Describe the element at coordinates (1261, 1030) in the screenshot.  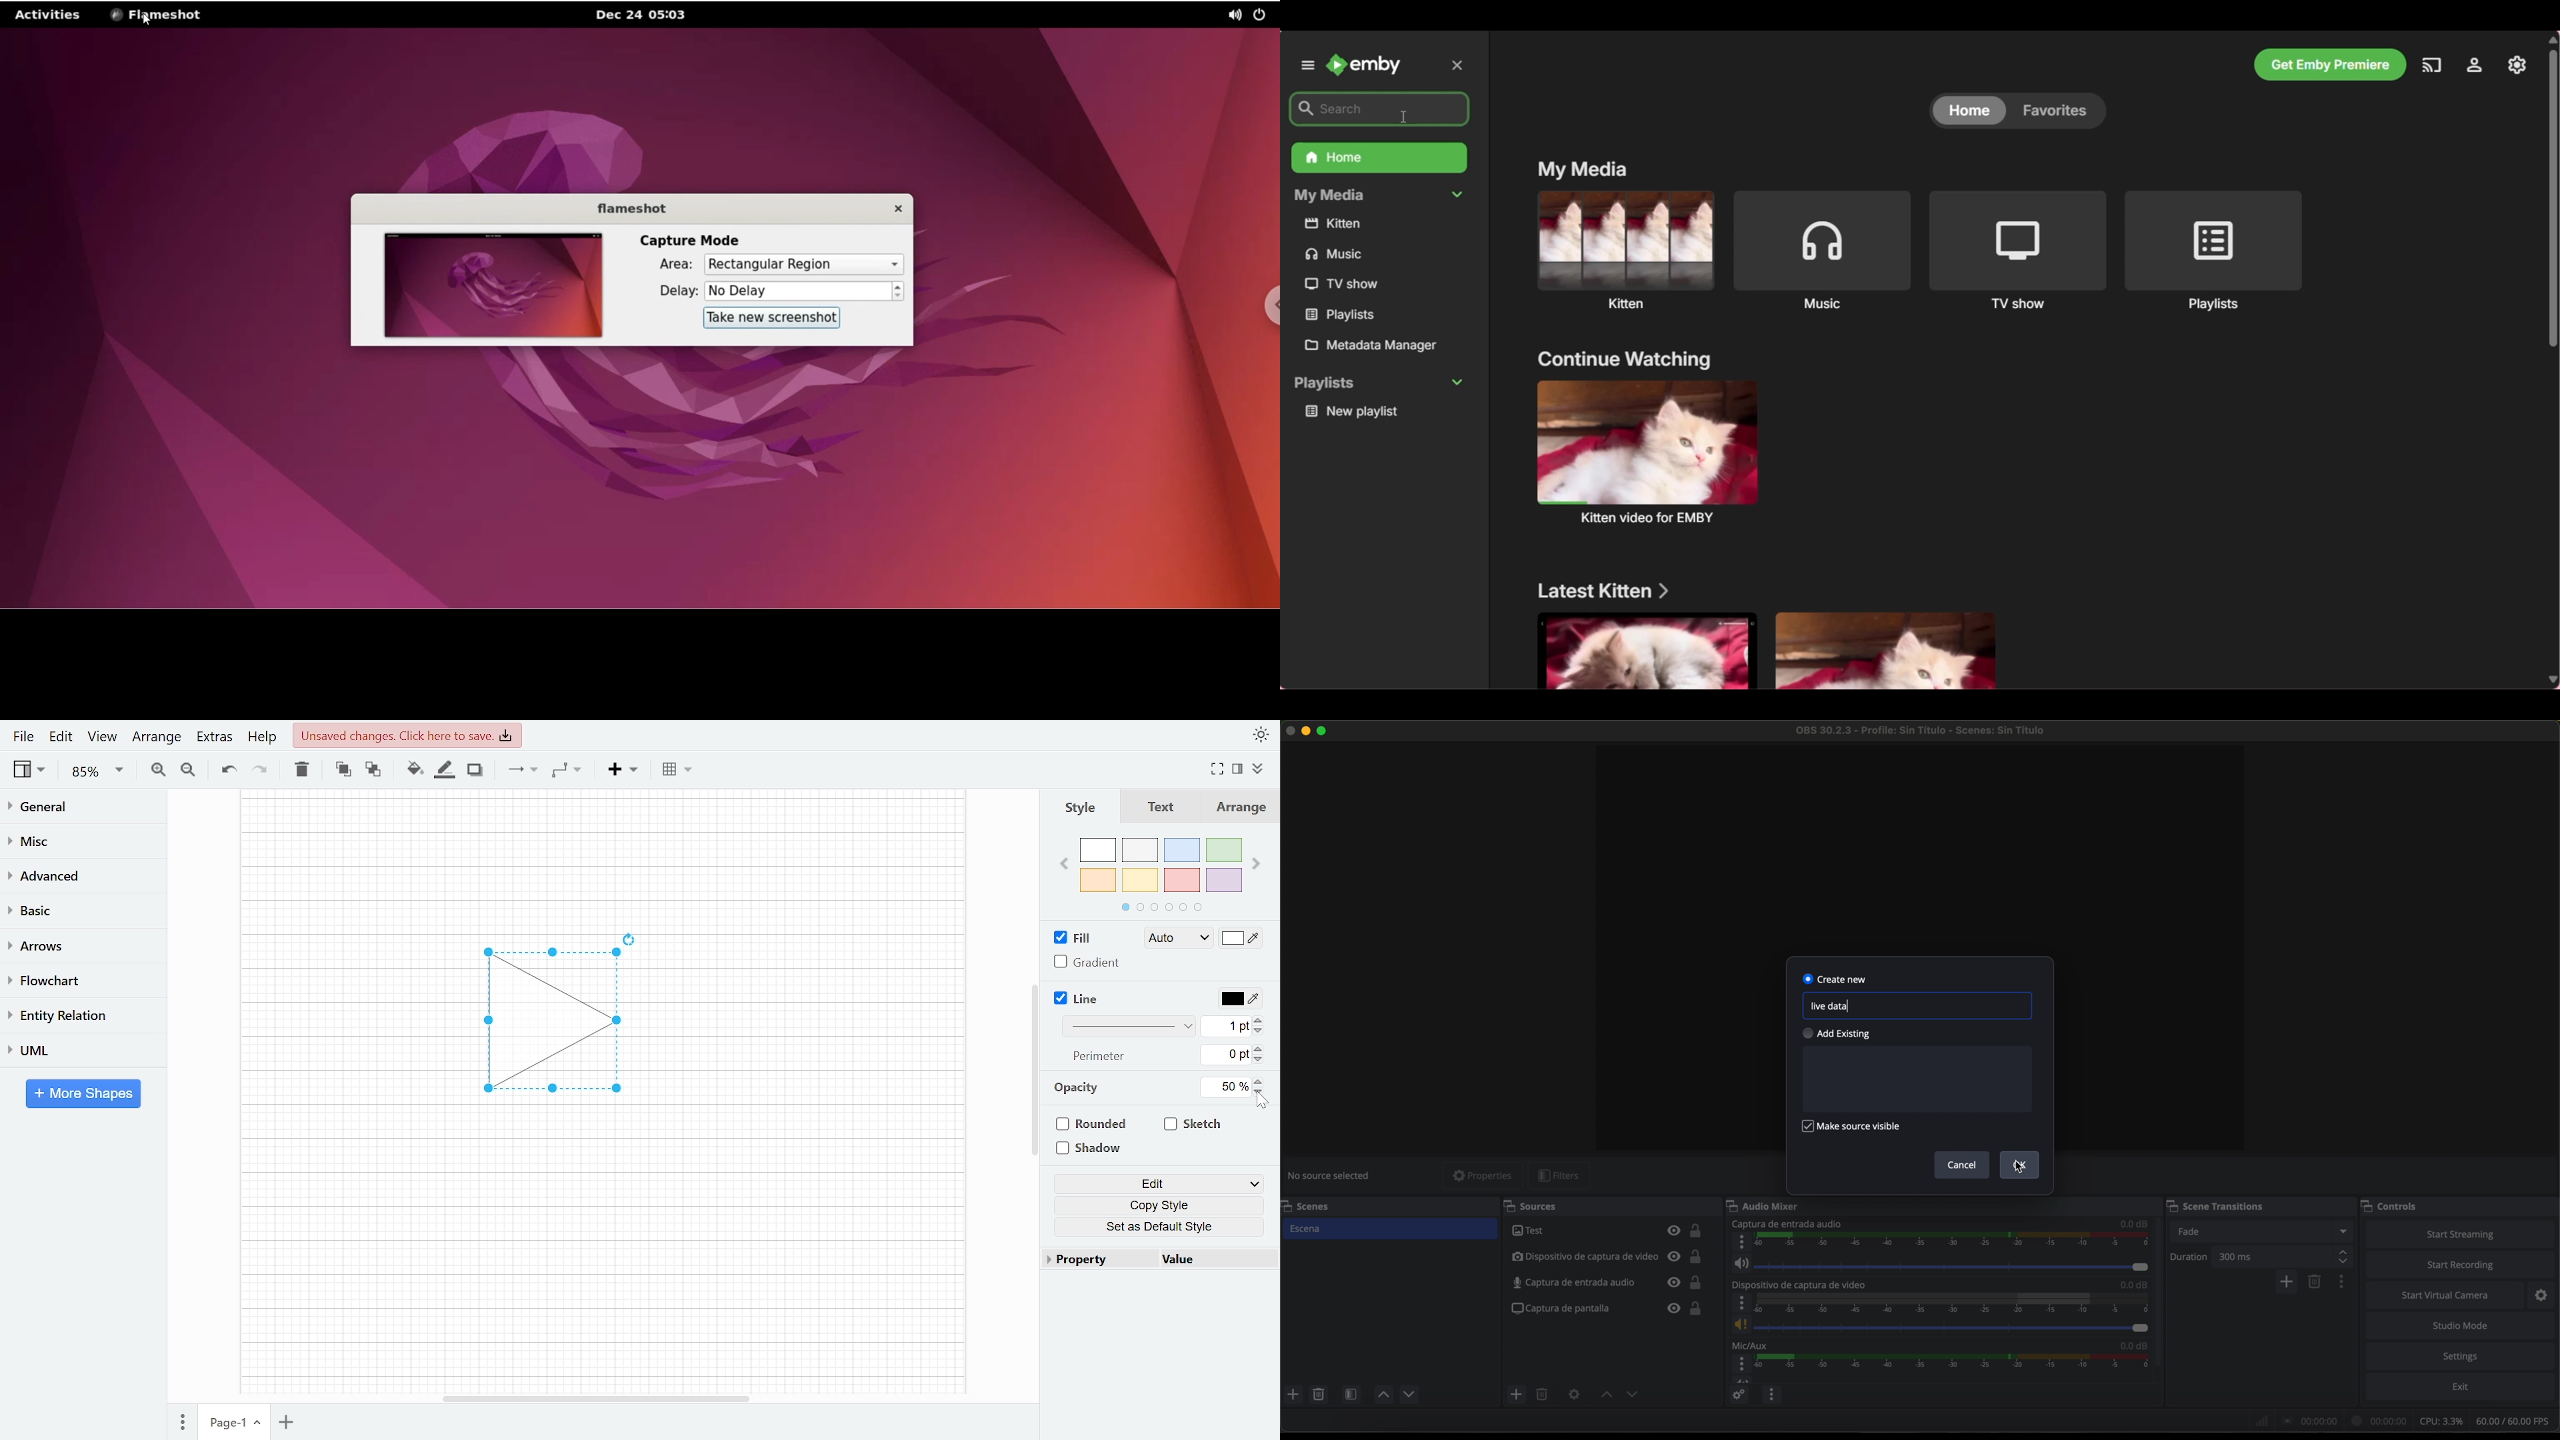
I see `Decrease line width` at that location.